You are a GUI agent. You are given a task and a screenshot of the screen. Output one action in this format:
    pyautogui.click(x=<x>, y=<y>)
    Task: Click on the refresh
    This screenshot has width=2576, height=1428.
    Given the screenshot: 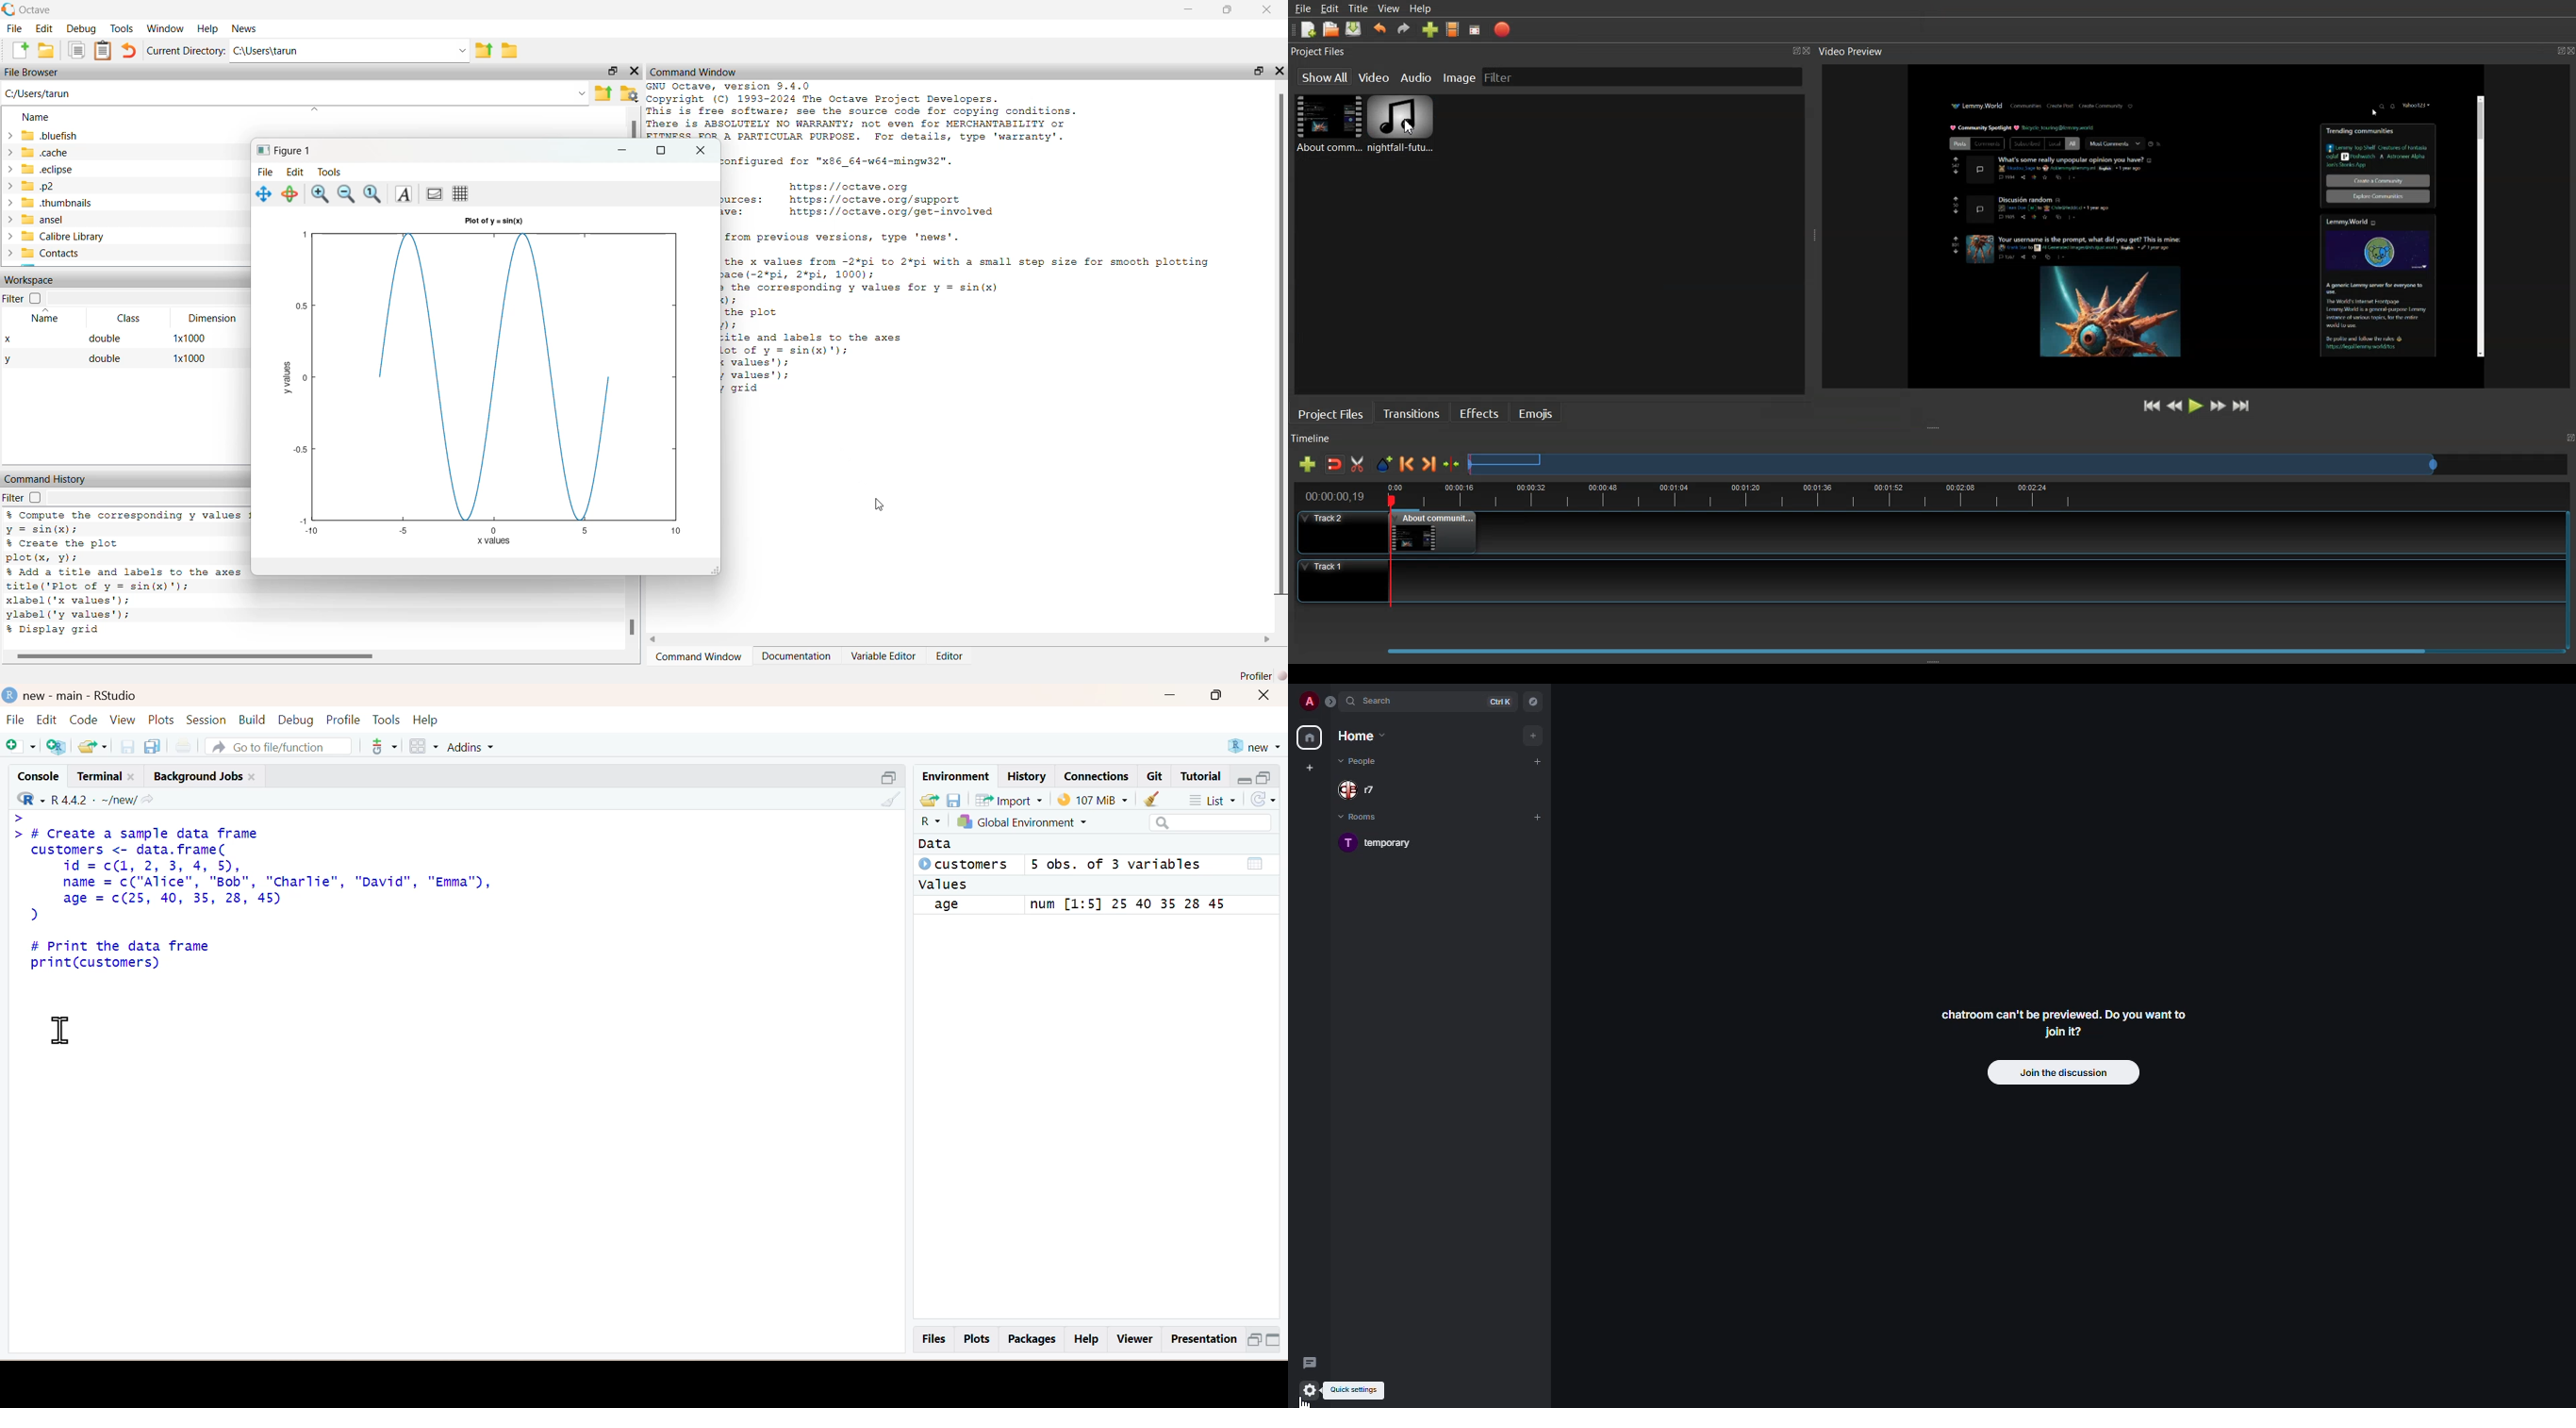 What is the action you would take?
    pyautogui.click(x=1269, y=801)
    